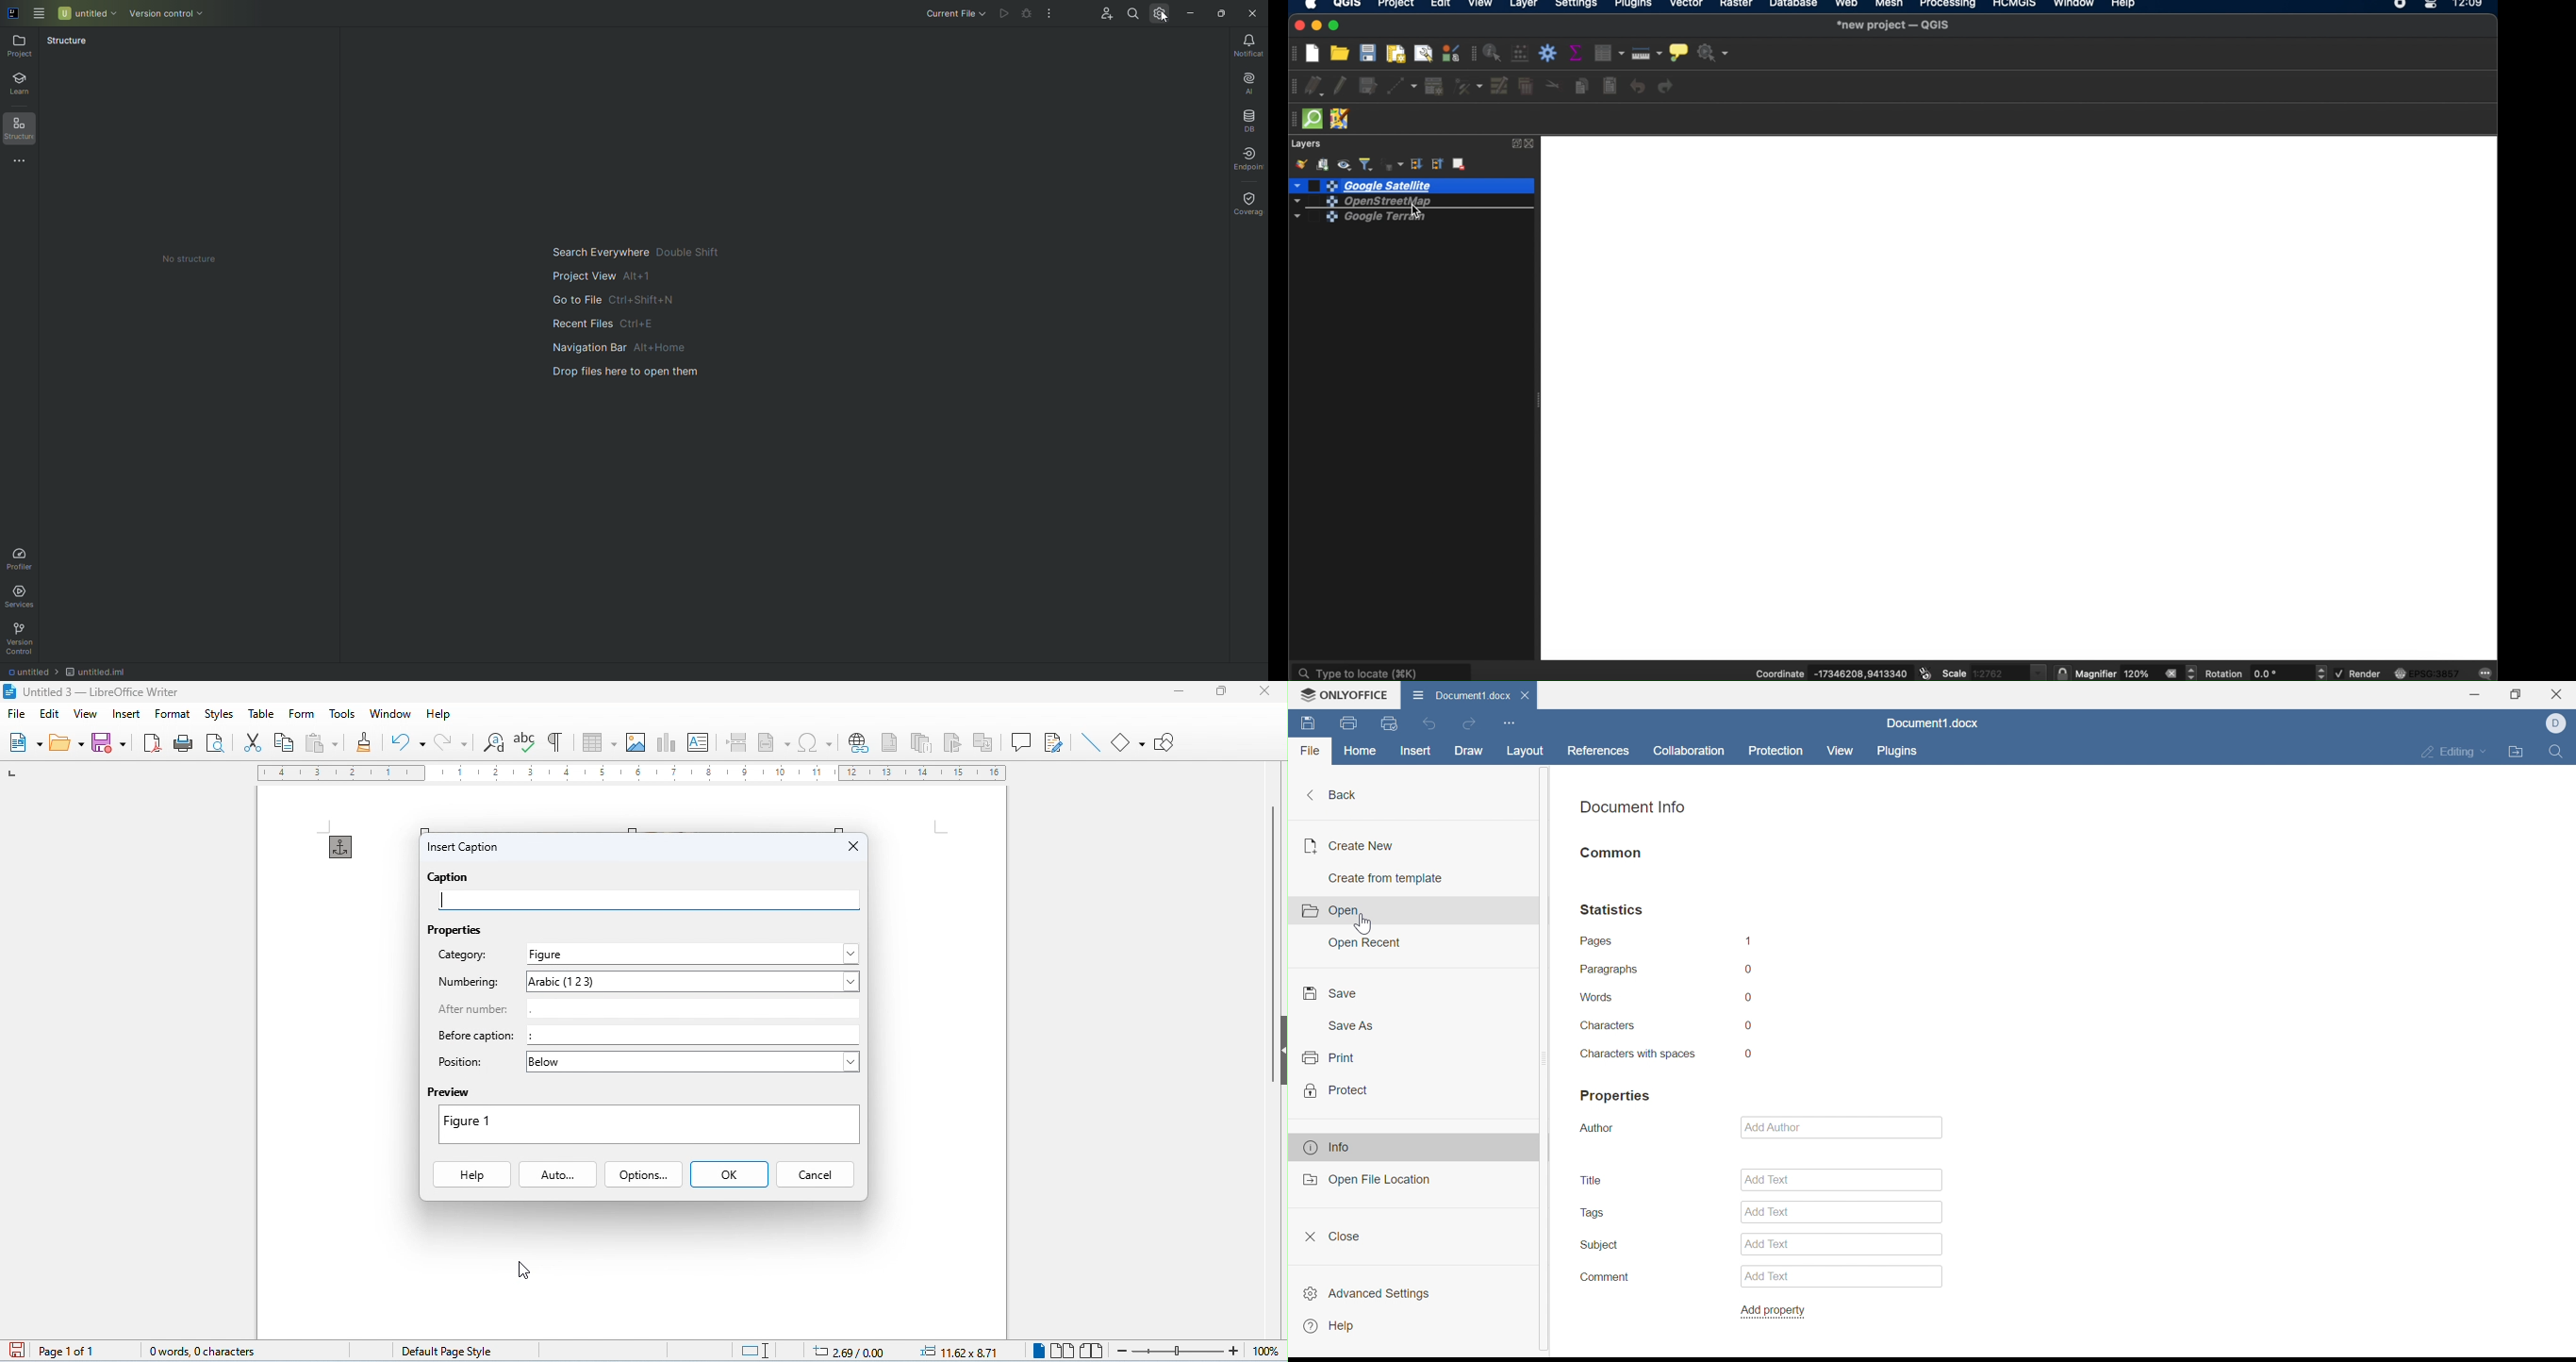 The width and height of the screenshot is (2576, 1372). I want to click on caption, so click(451, 877).